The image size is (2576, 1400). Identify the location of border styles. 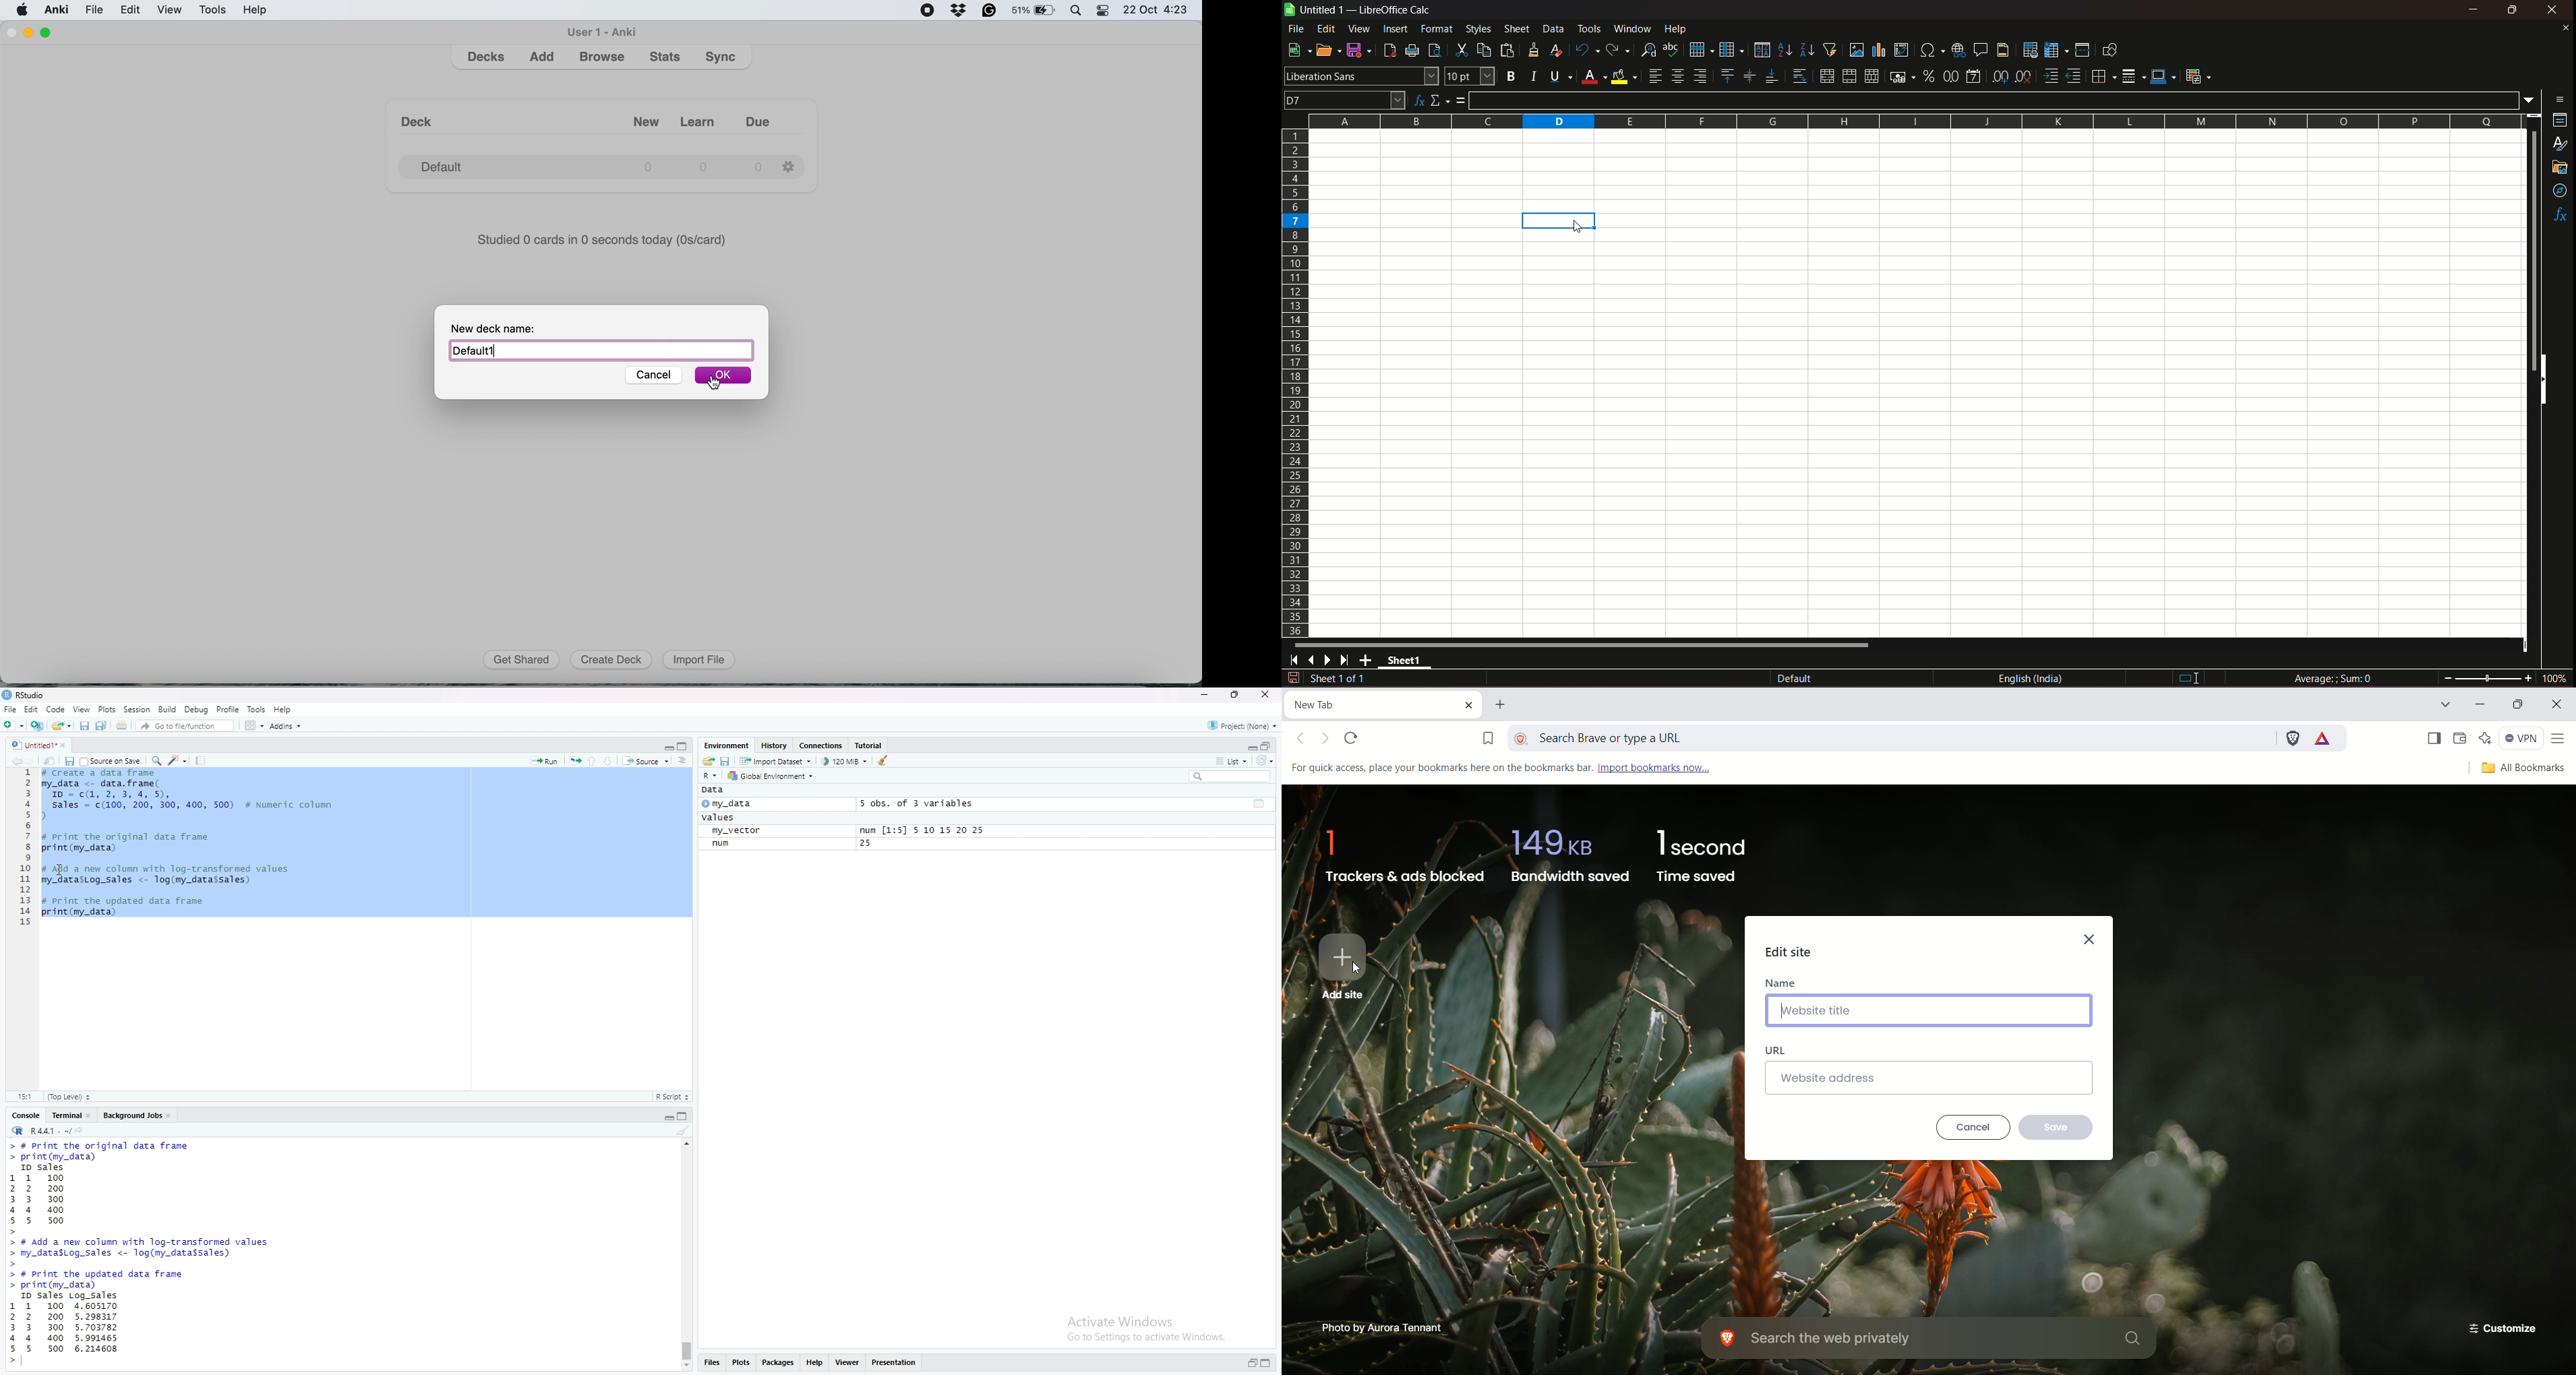
(2132, 77).